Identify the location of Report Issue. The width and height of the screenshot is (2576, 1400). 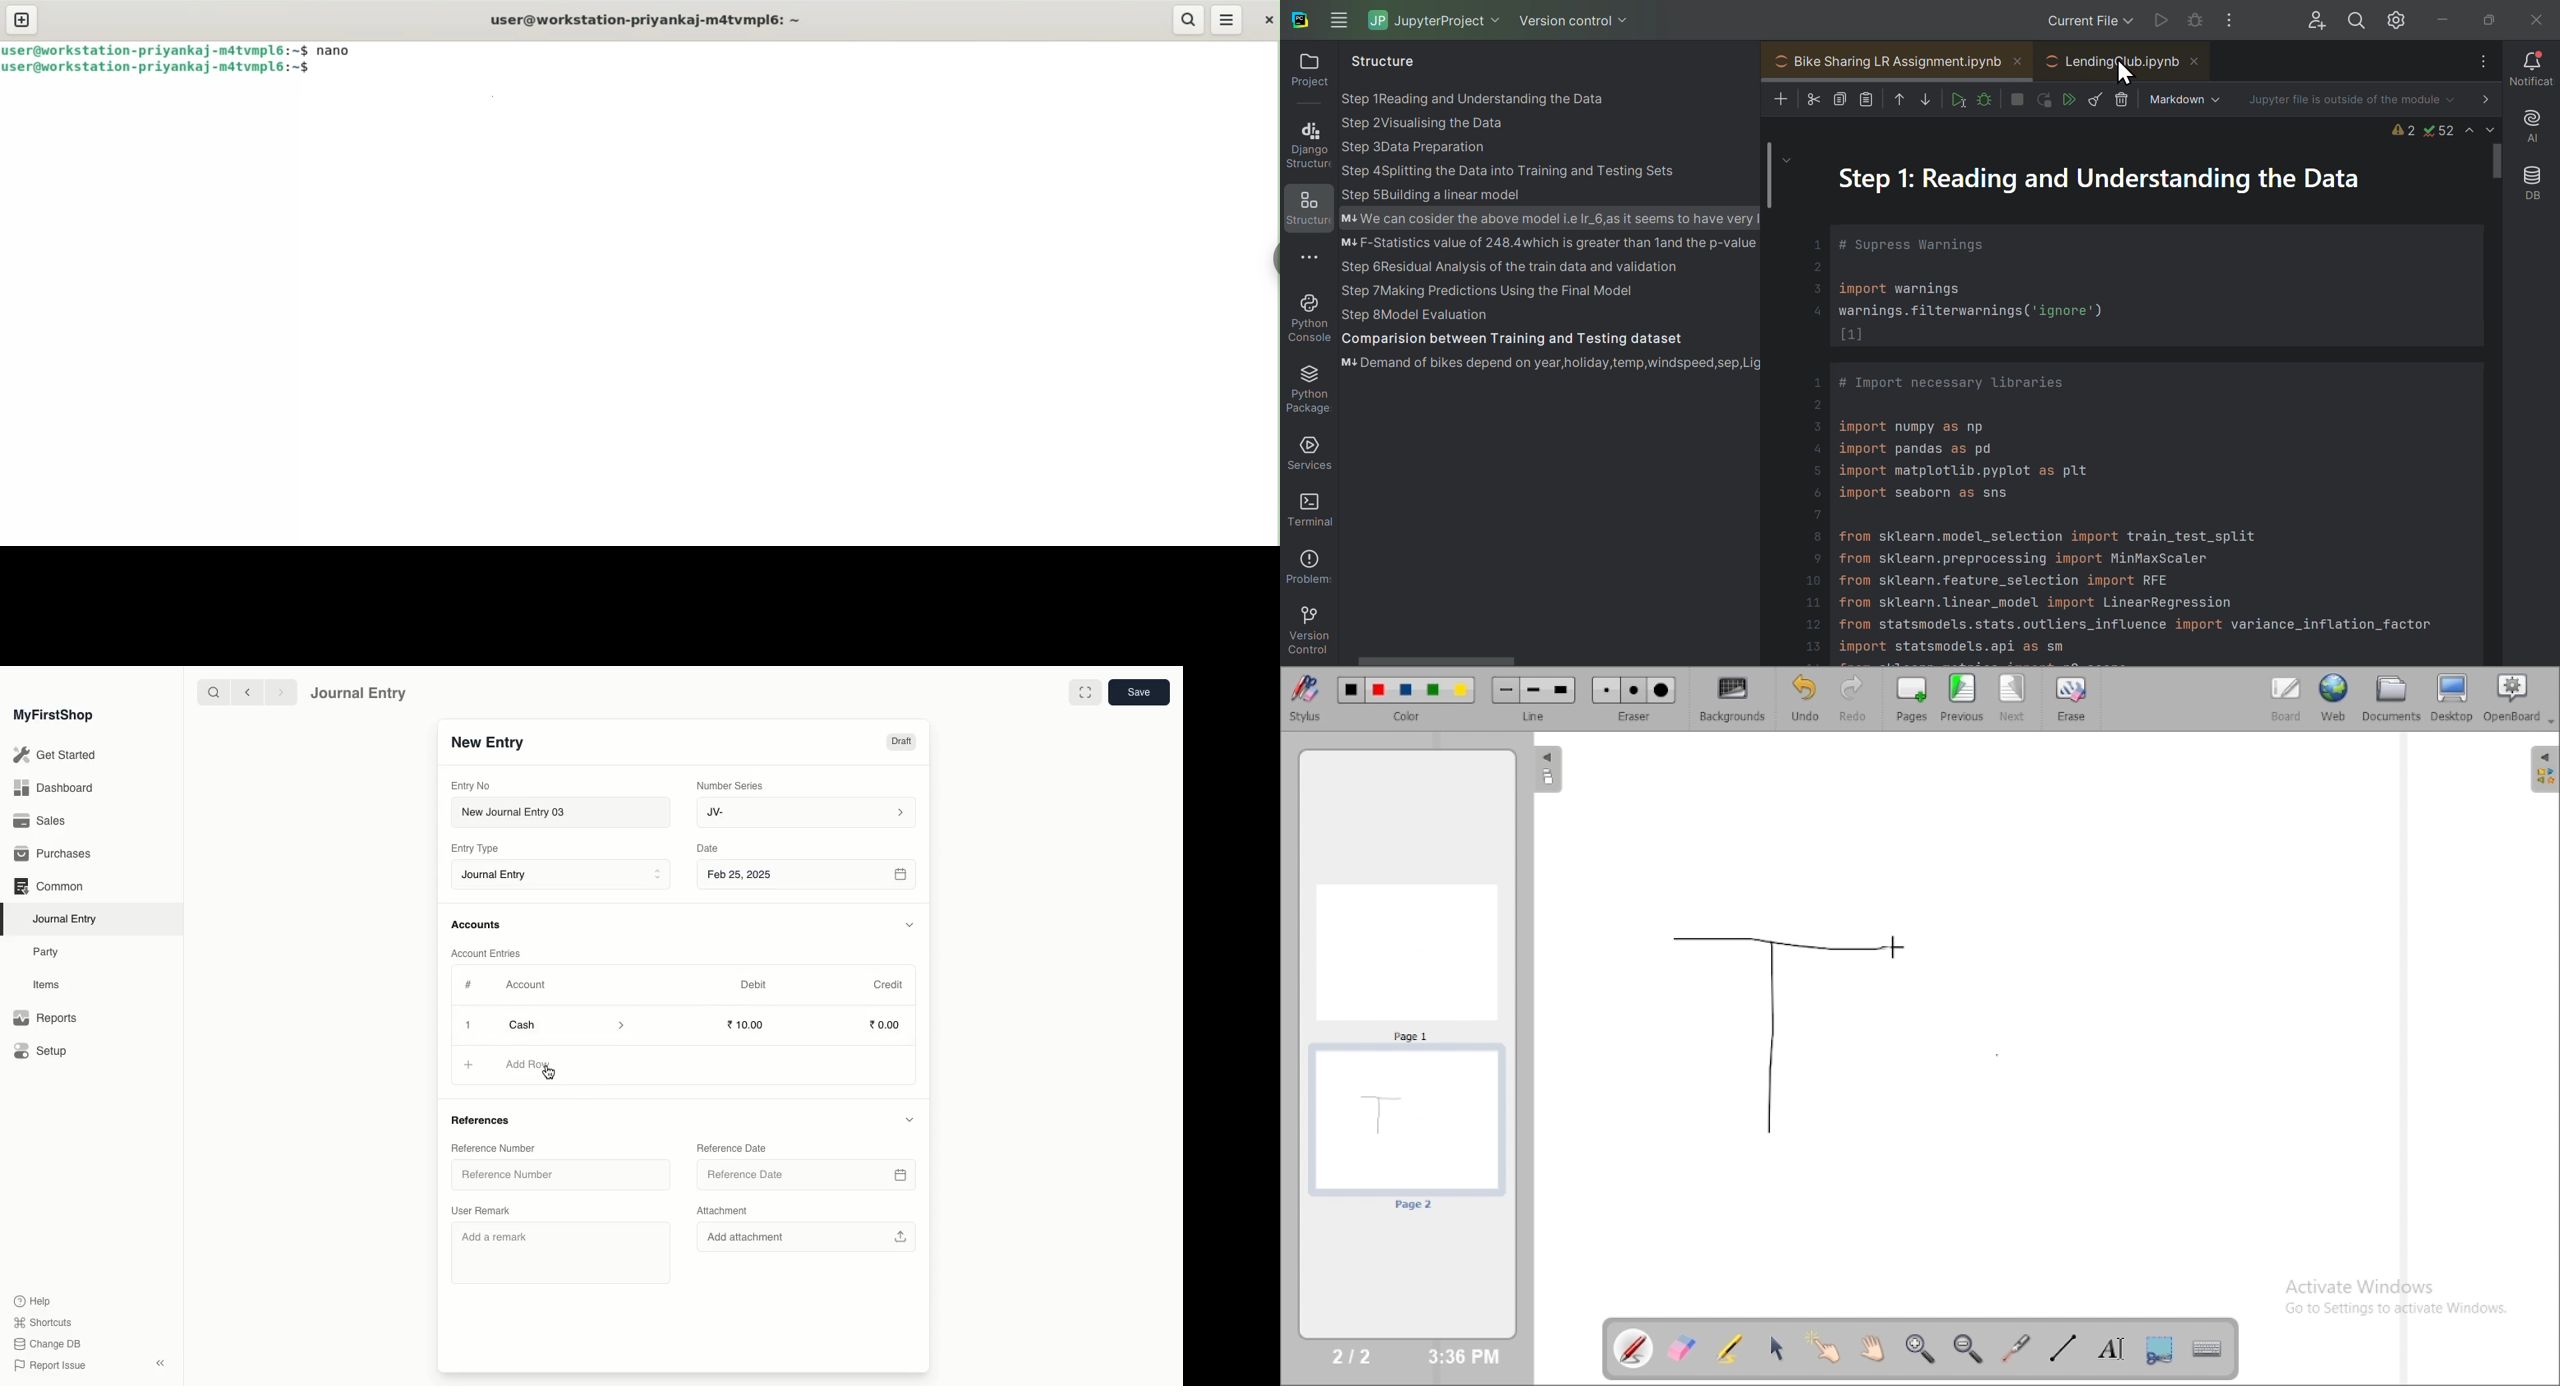
(48, 1365).